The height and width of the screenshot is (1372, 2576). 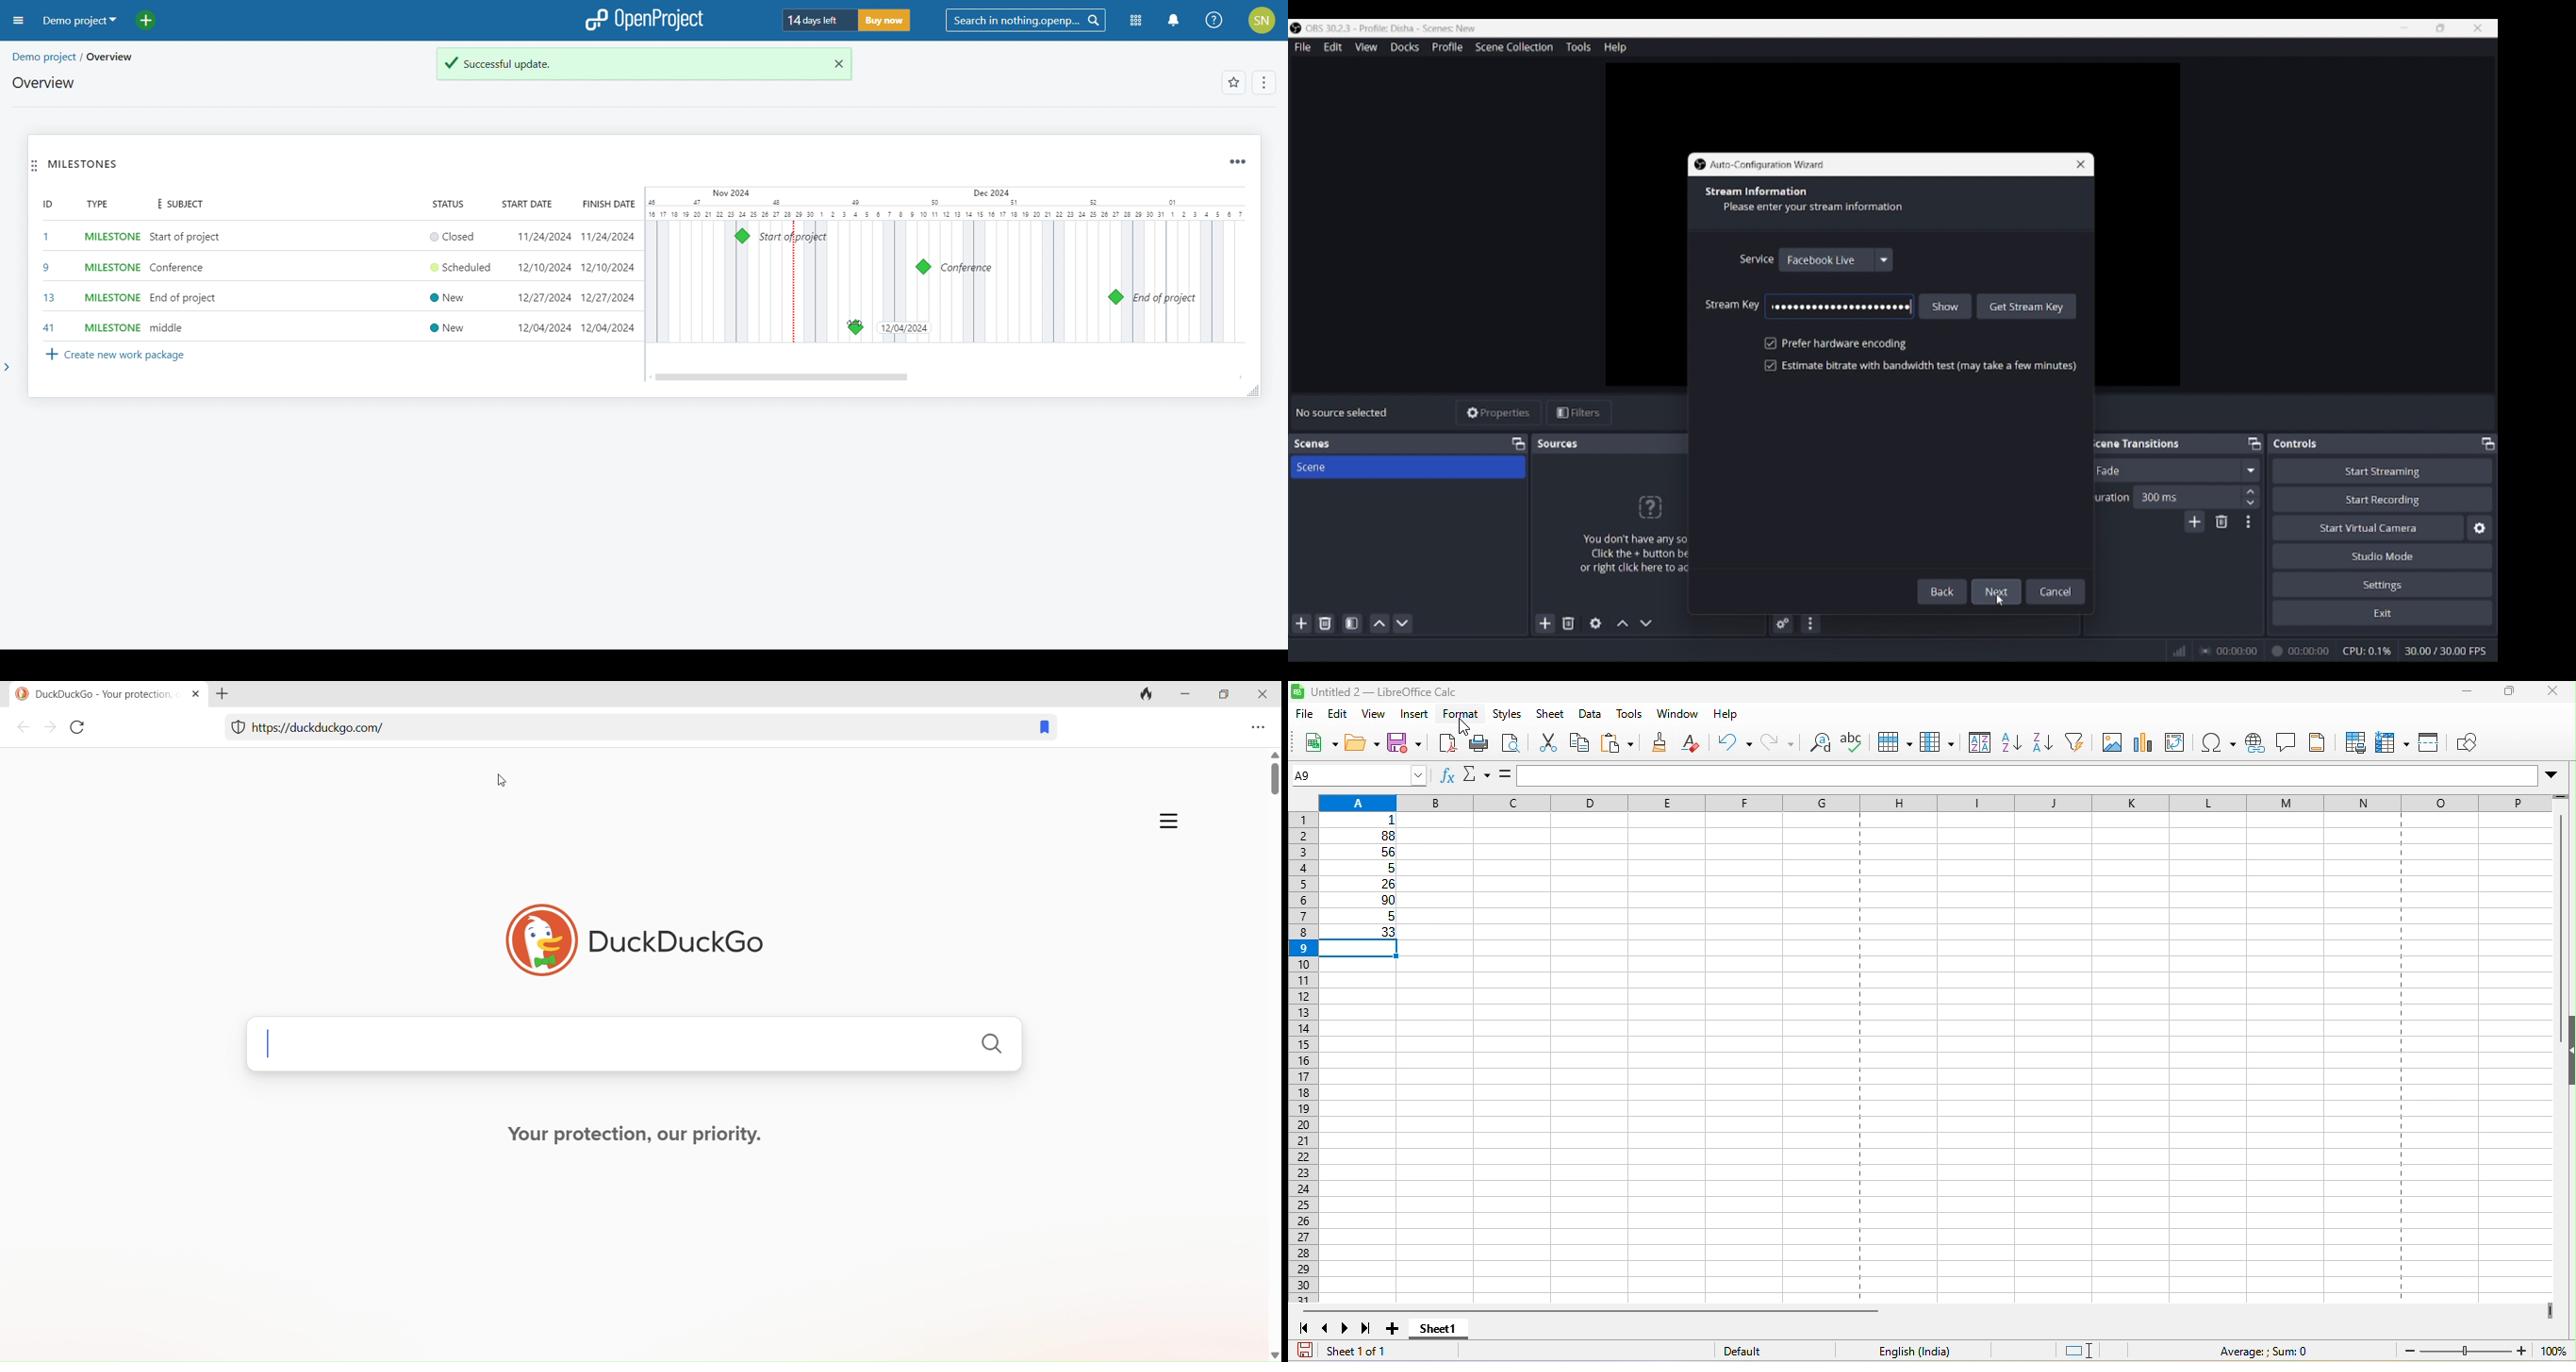 What do you see at coordinates (1999, 599) in the screenshot?
I see `Cursor clicking on next` at bounding box center [1999, 599].